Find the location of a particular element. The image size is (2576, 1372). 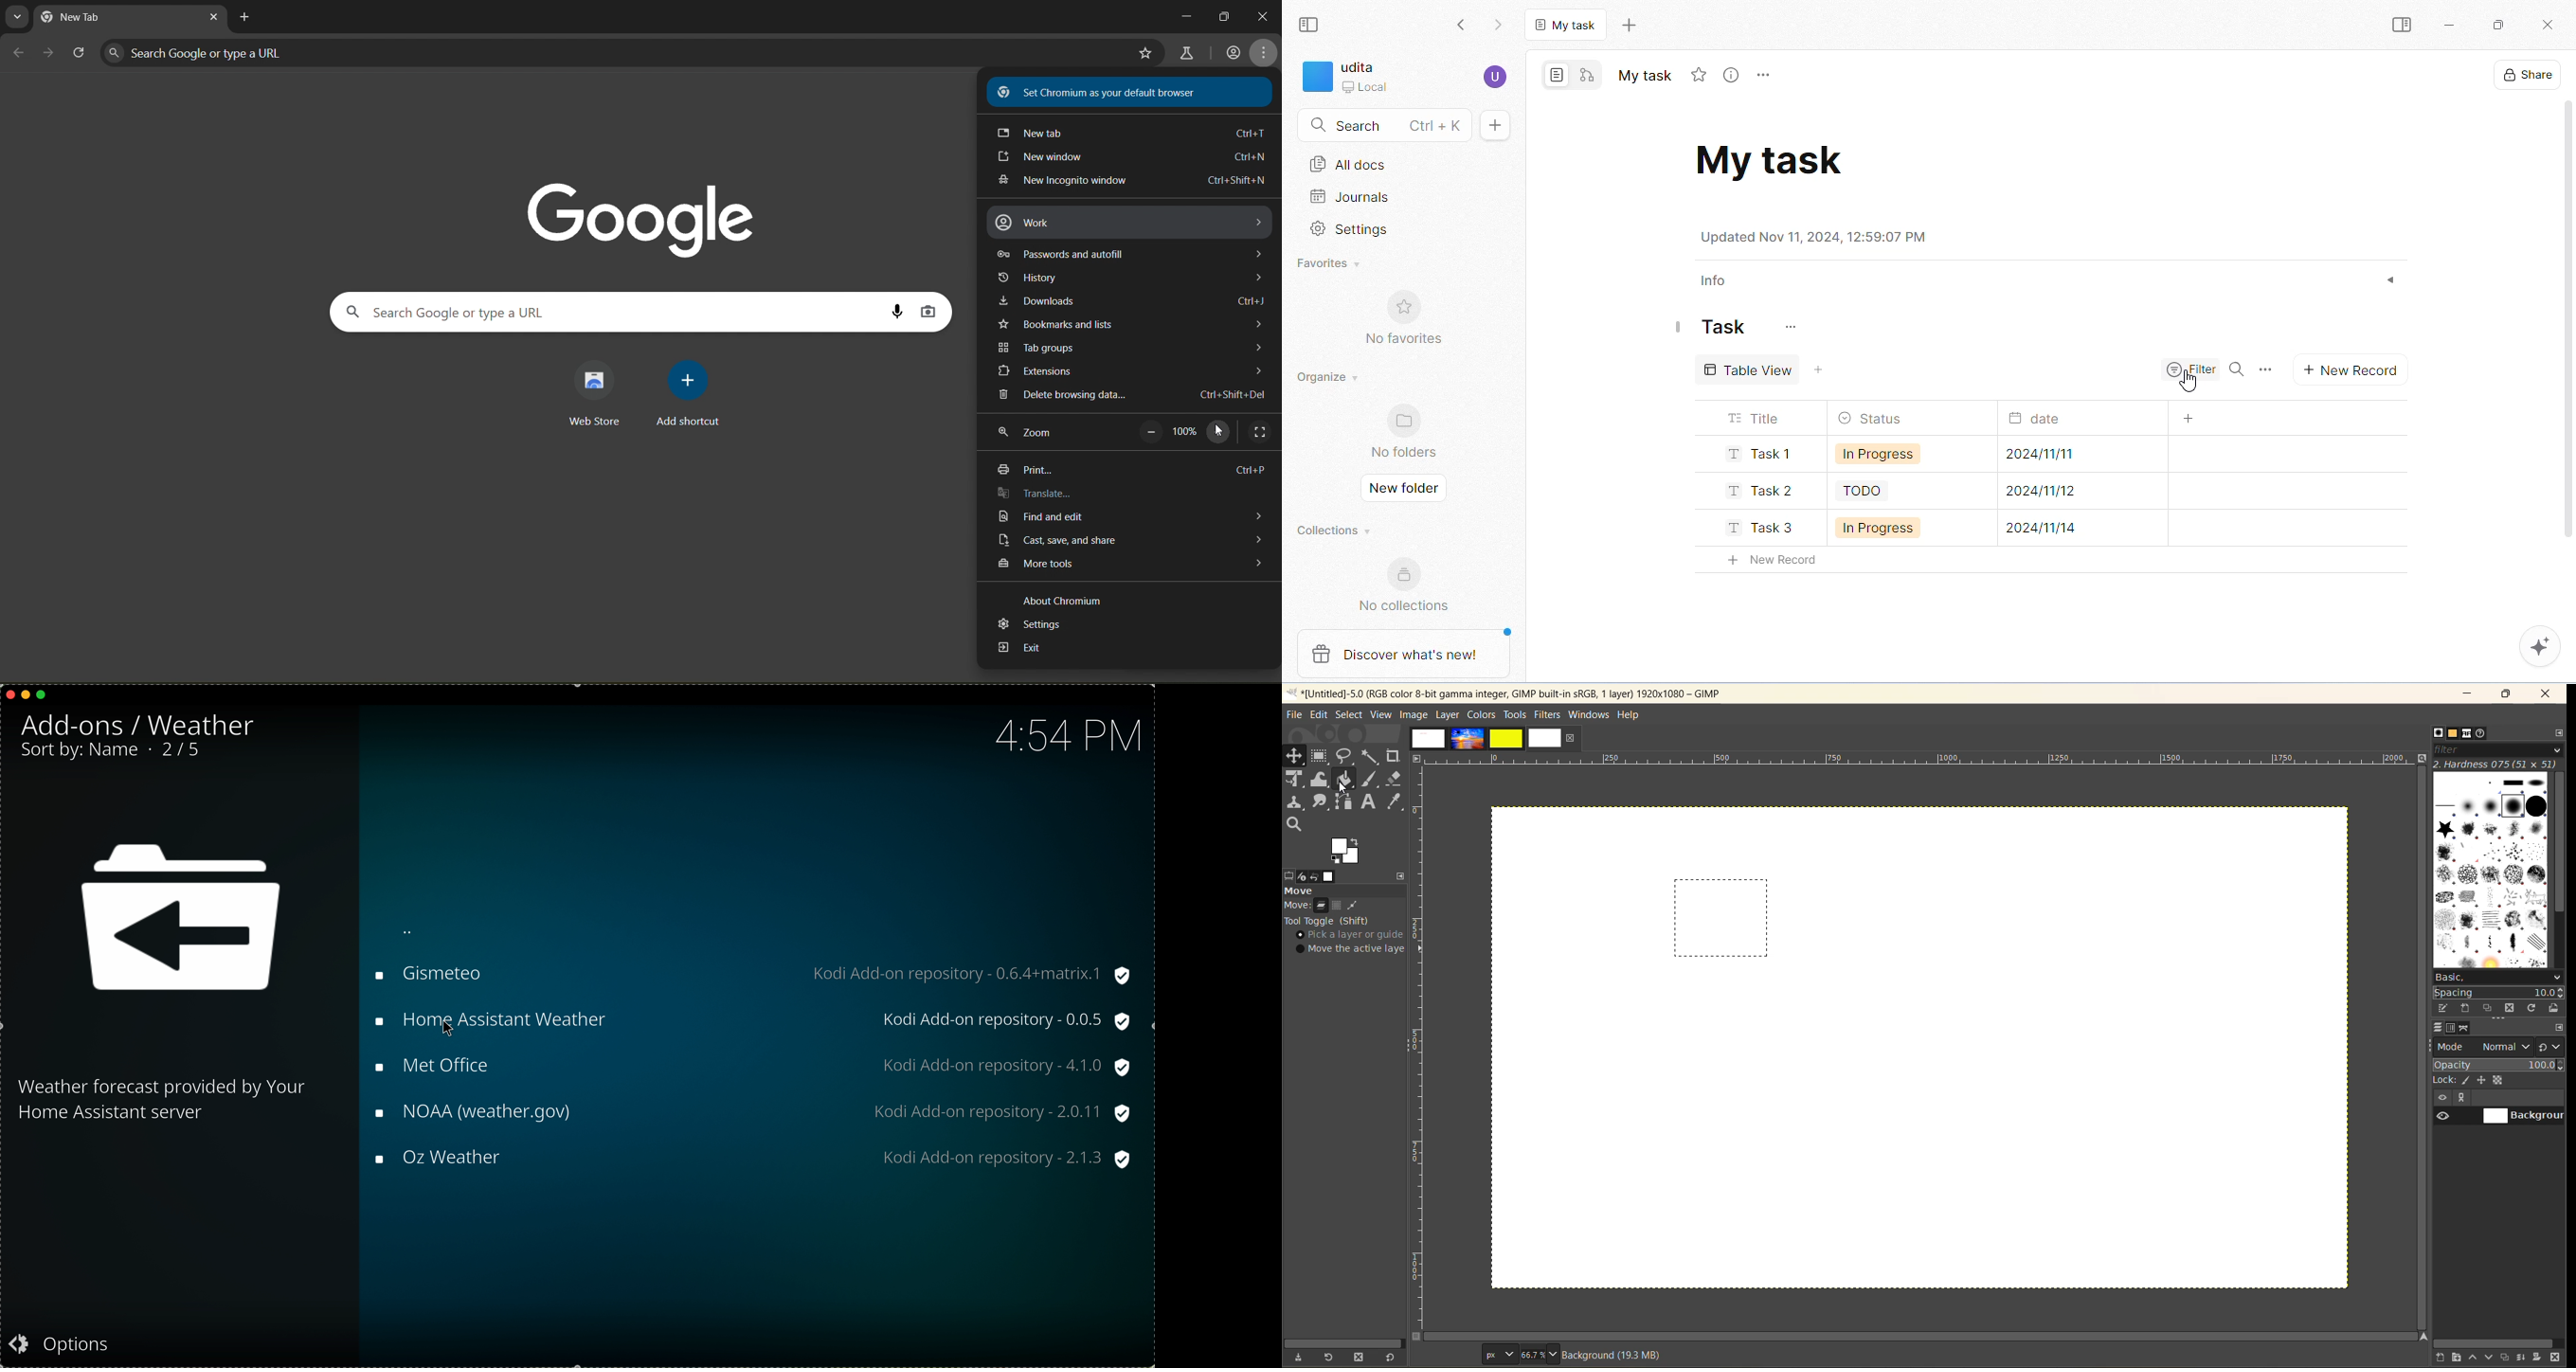

task3 is located at coordinates (1759, 526).